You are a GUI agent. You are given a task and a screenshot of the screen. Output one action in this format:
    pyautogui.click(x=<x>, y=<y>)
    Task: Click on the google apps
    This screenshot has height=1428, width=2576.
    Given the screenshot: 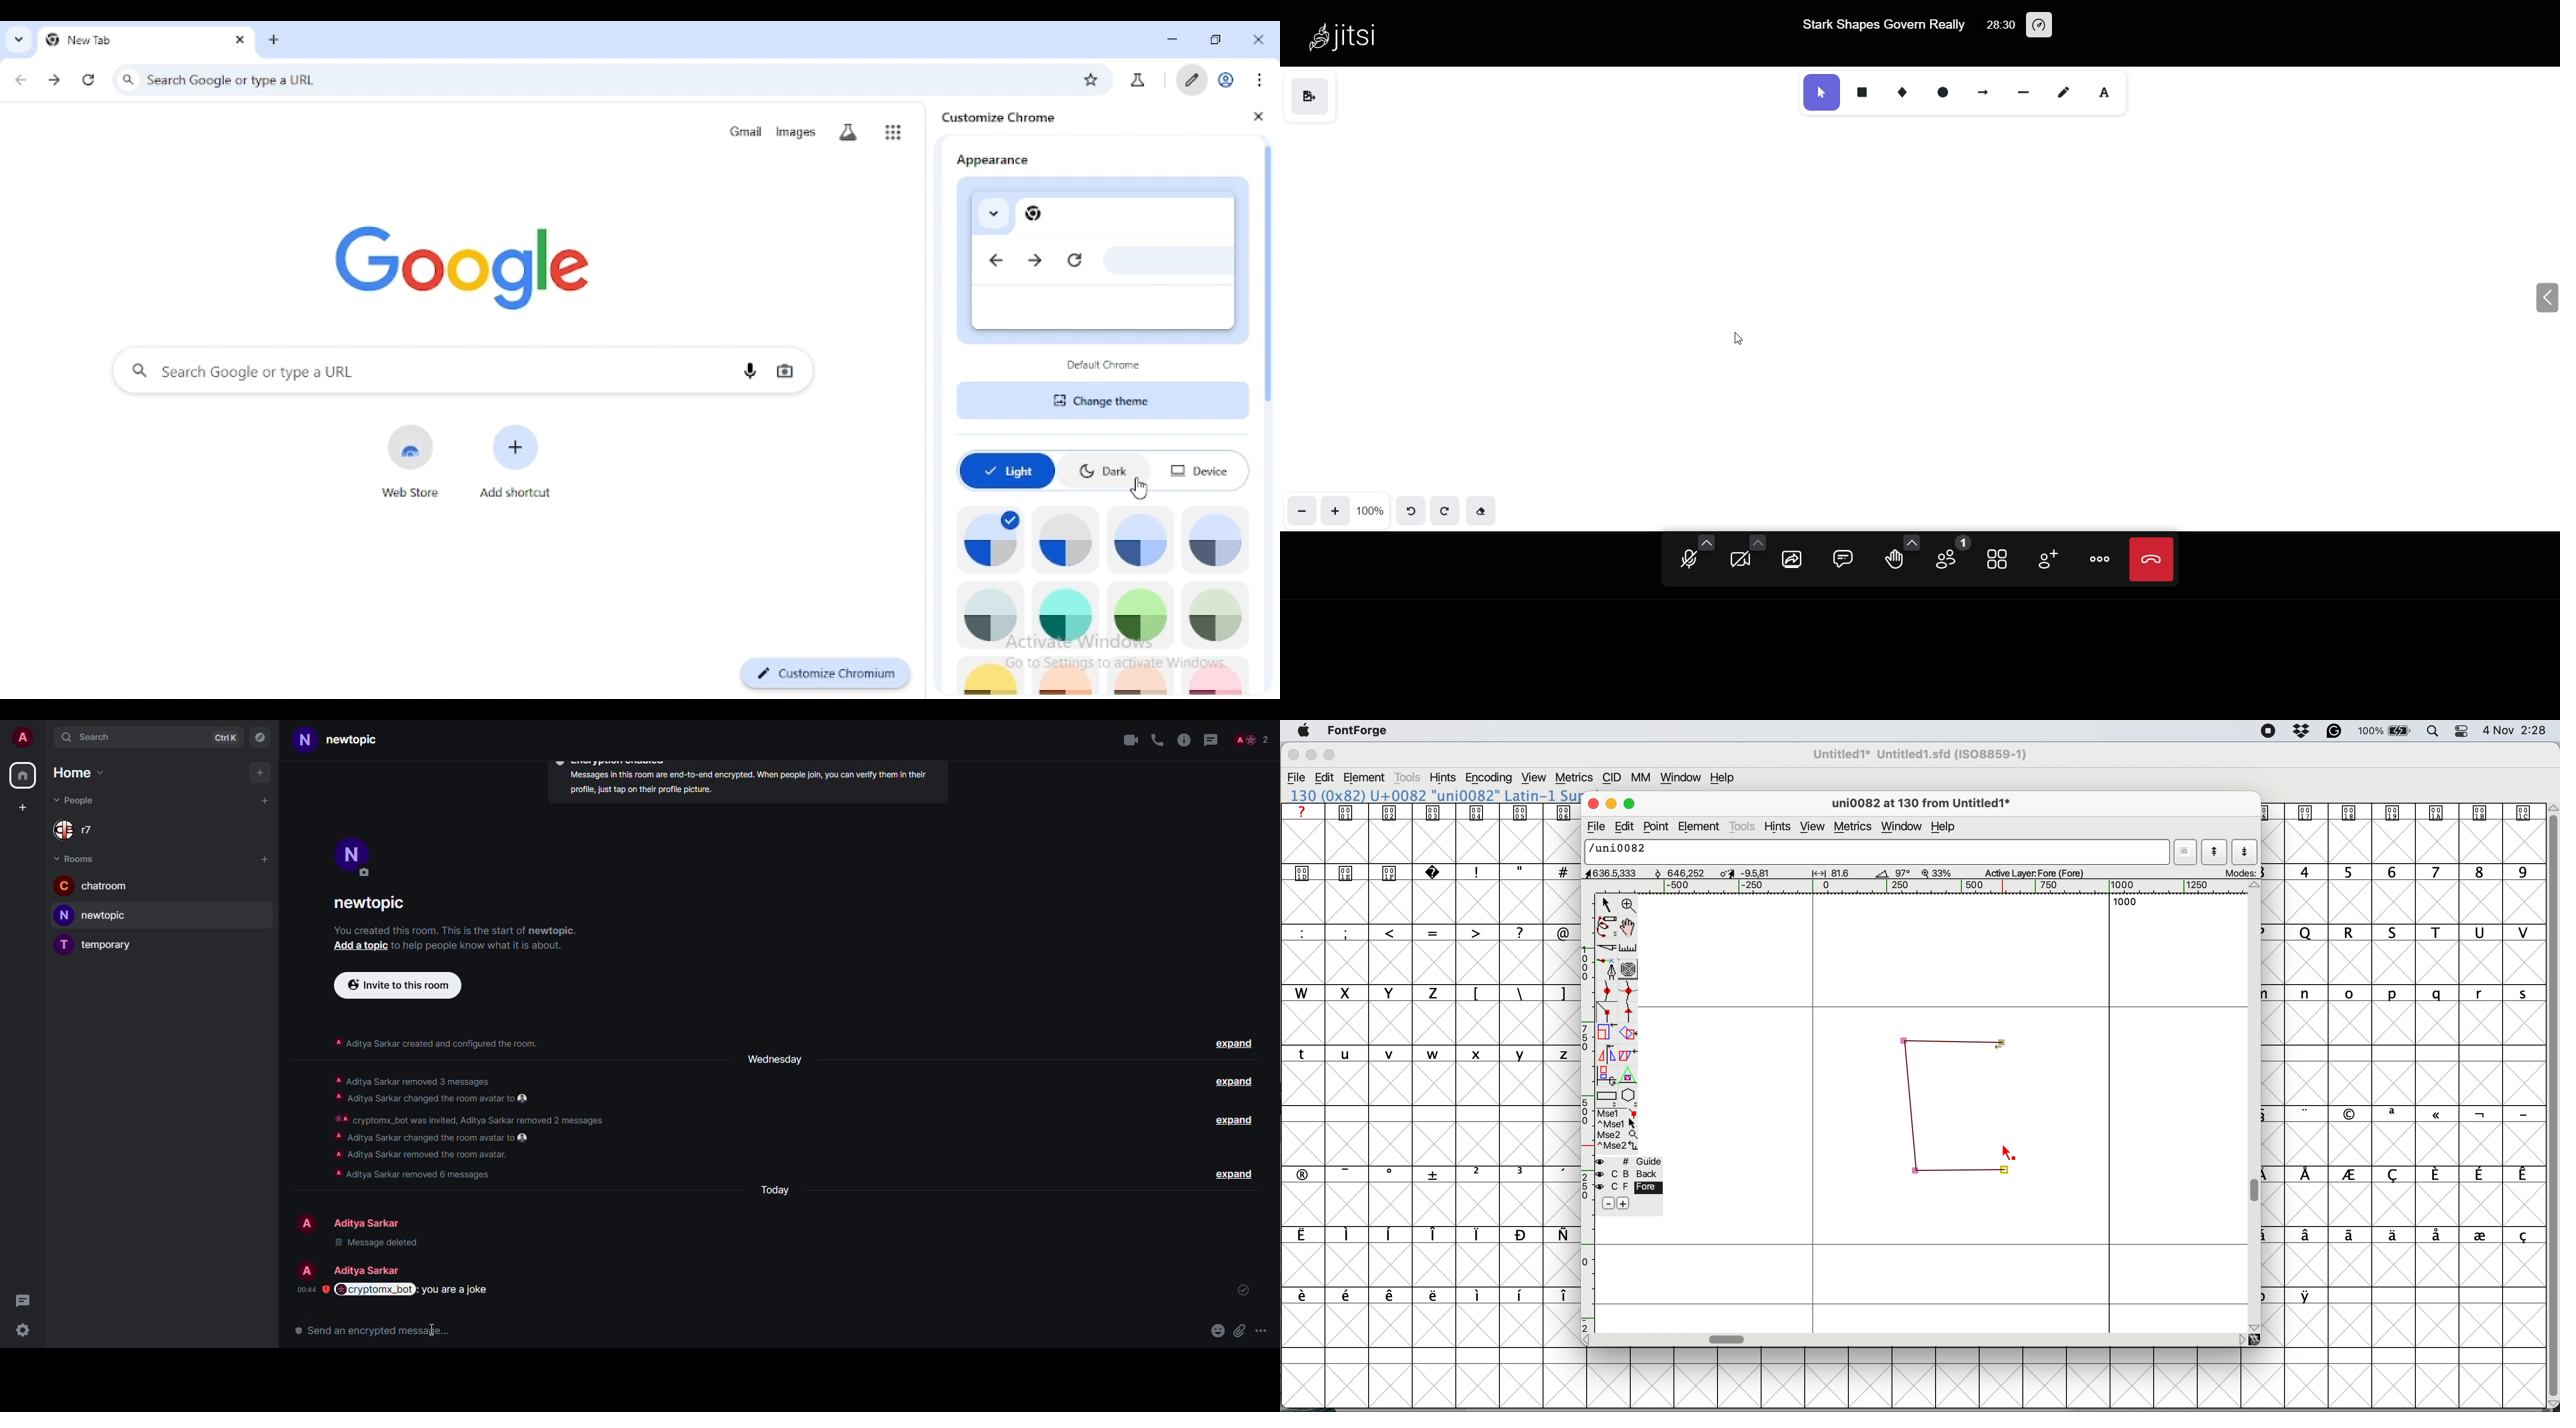 What is the action you would take?
    pyautogui.click(x=893, y=132)
    